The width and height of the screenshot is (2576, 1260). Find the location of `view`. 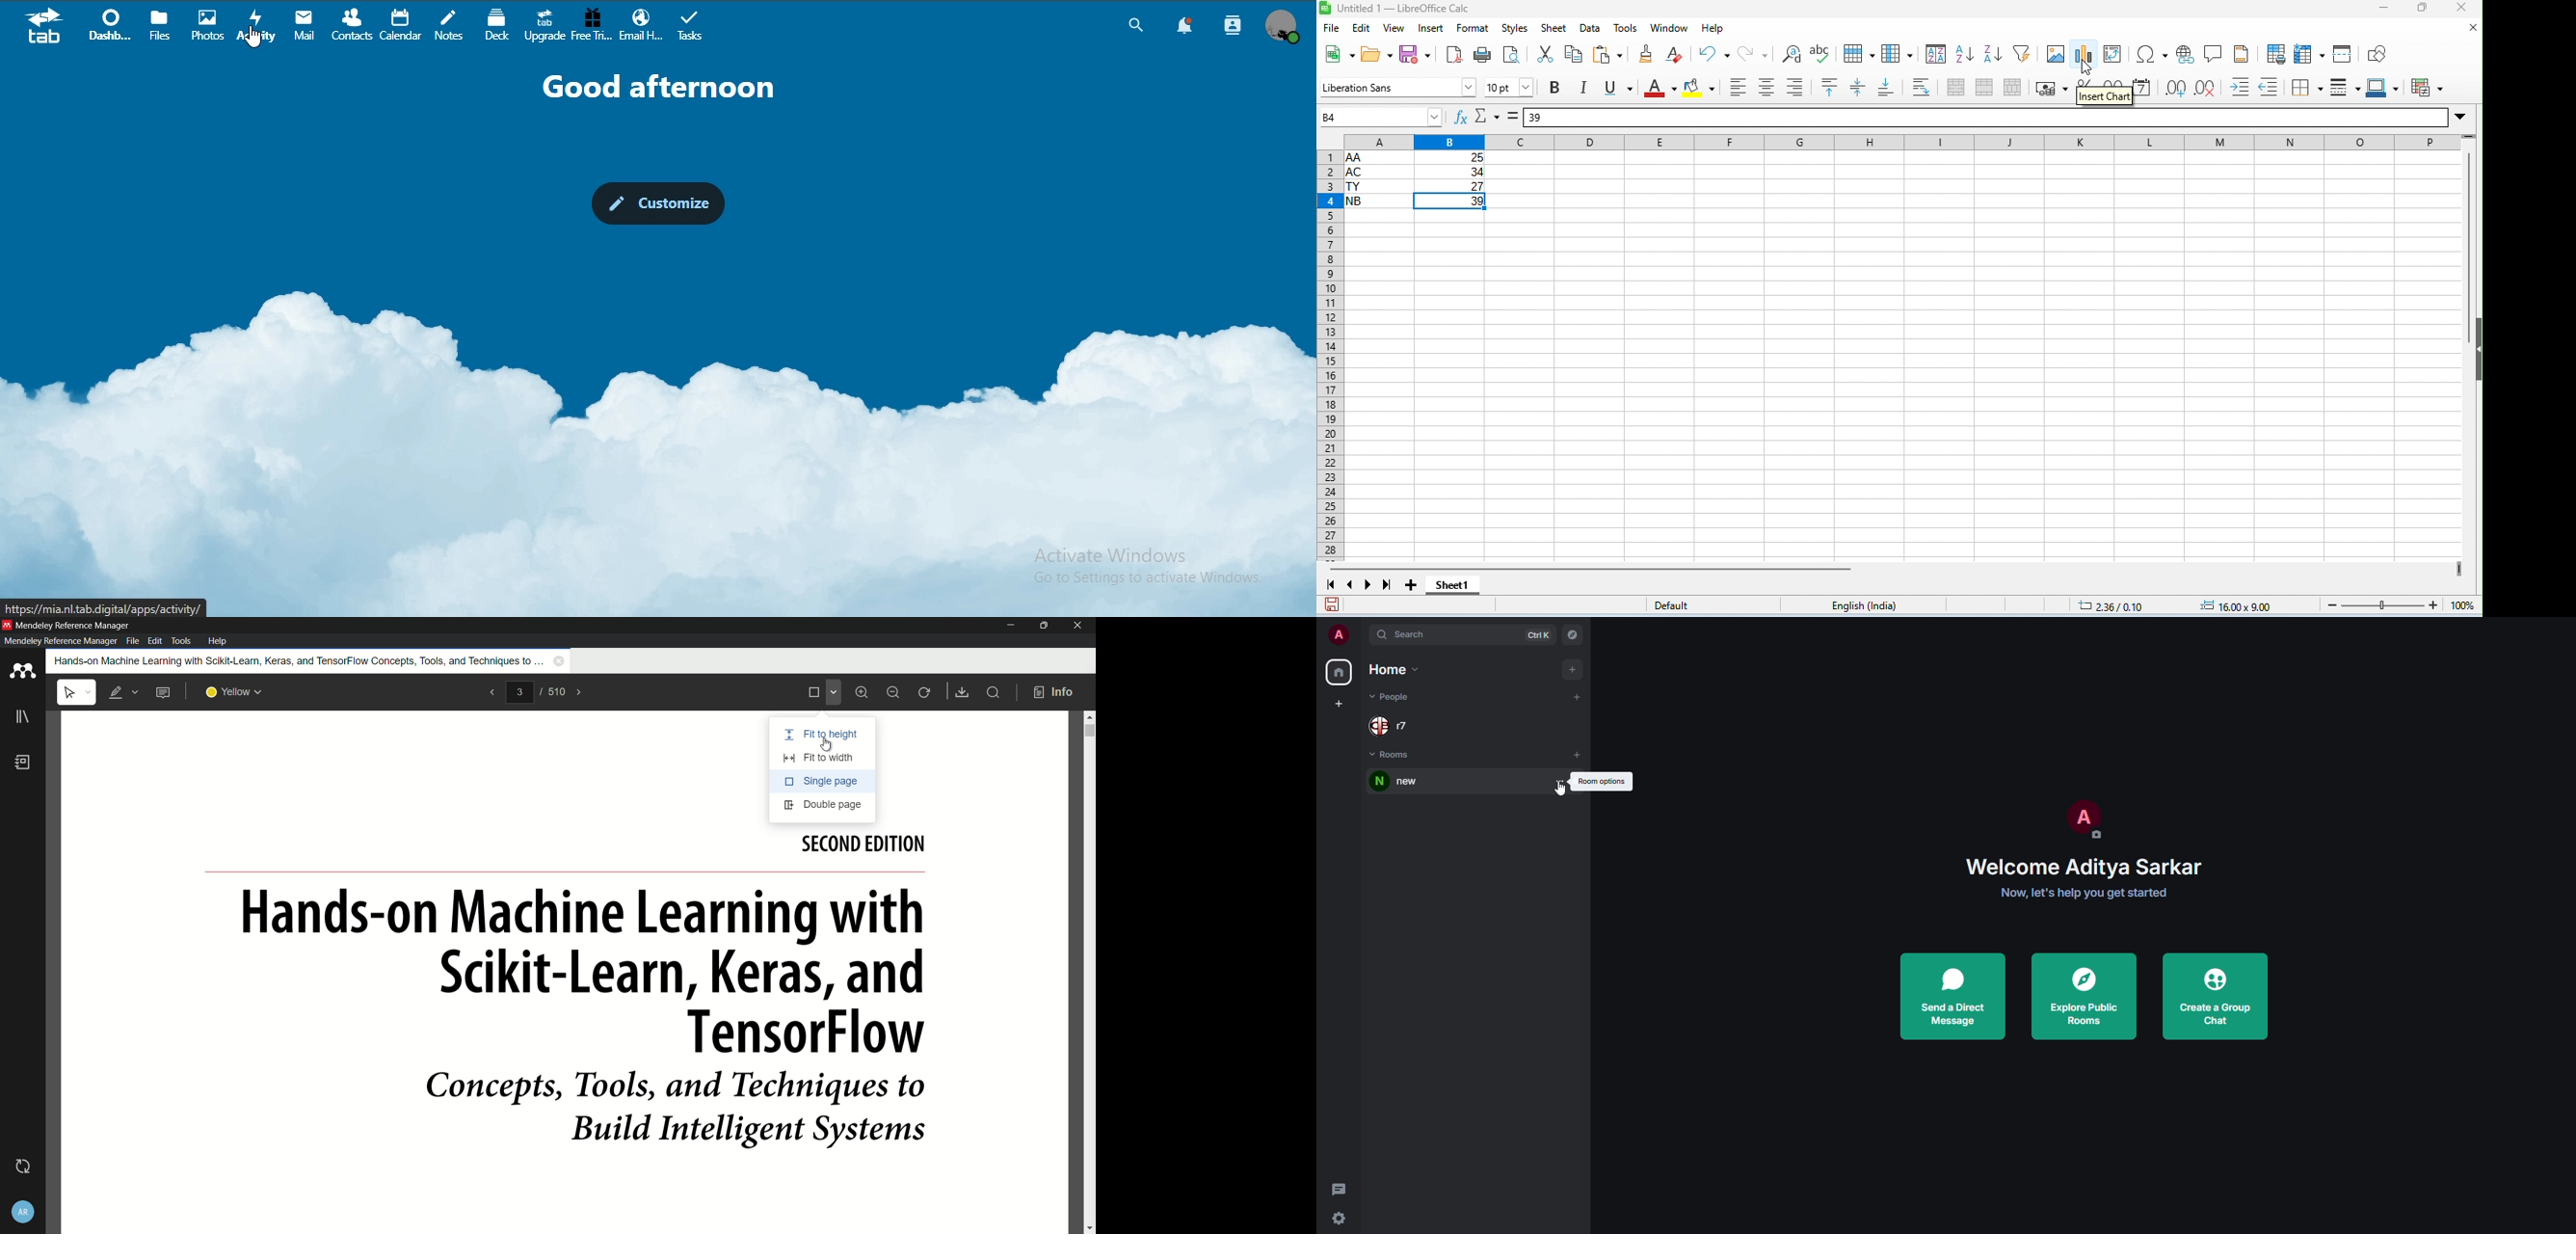

view is located at coordinates (1394, 28).